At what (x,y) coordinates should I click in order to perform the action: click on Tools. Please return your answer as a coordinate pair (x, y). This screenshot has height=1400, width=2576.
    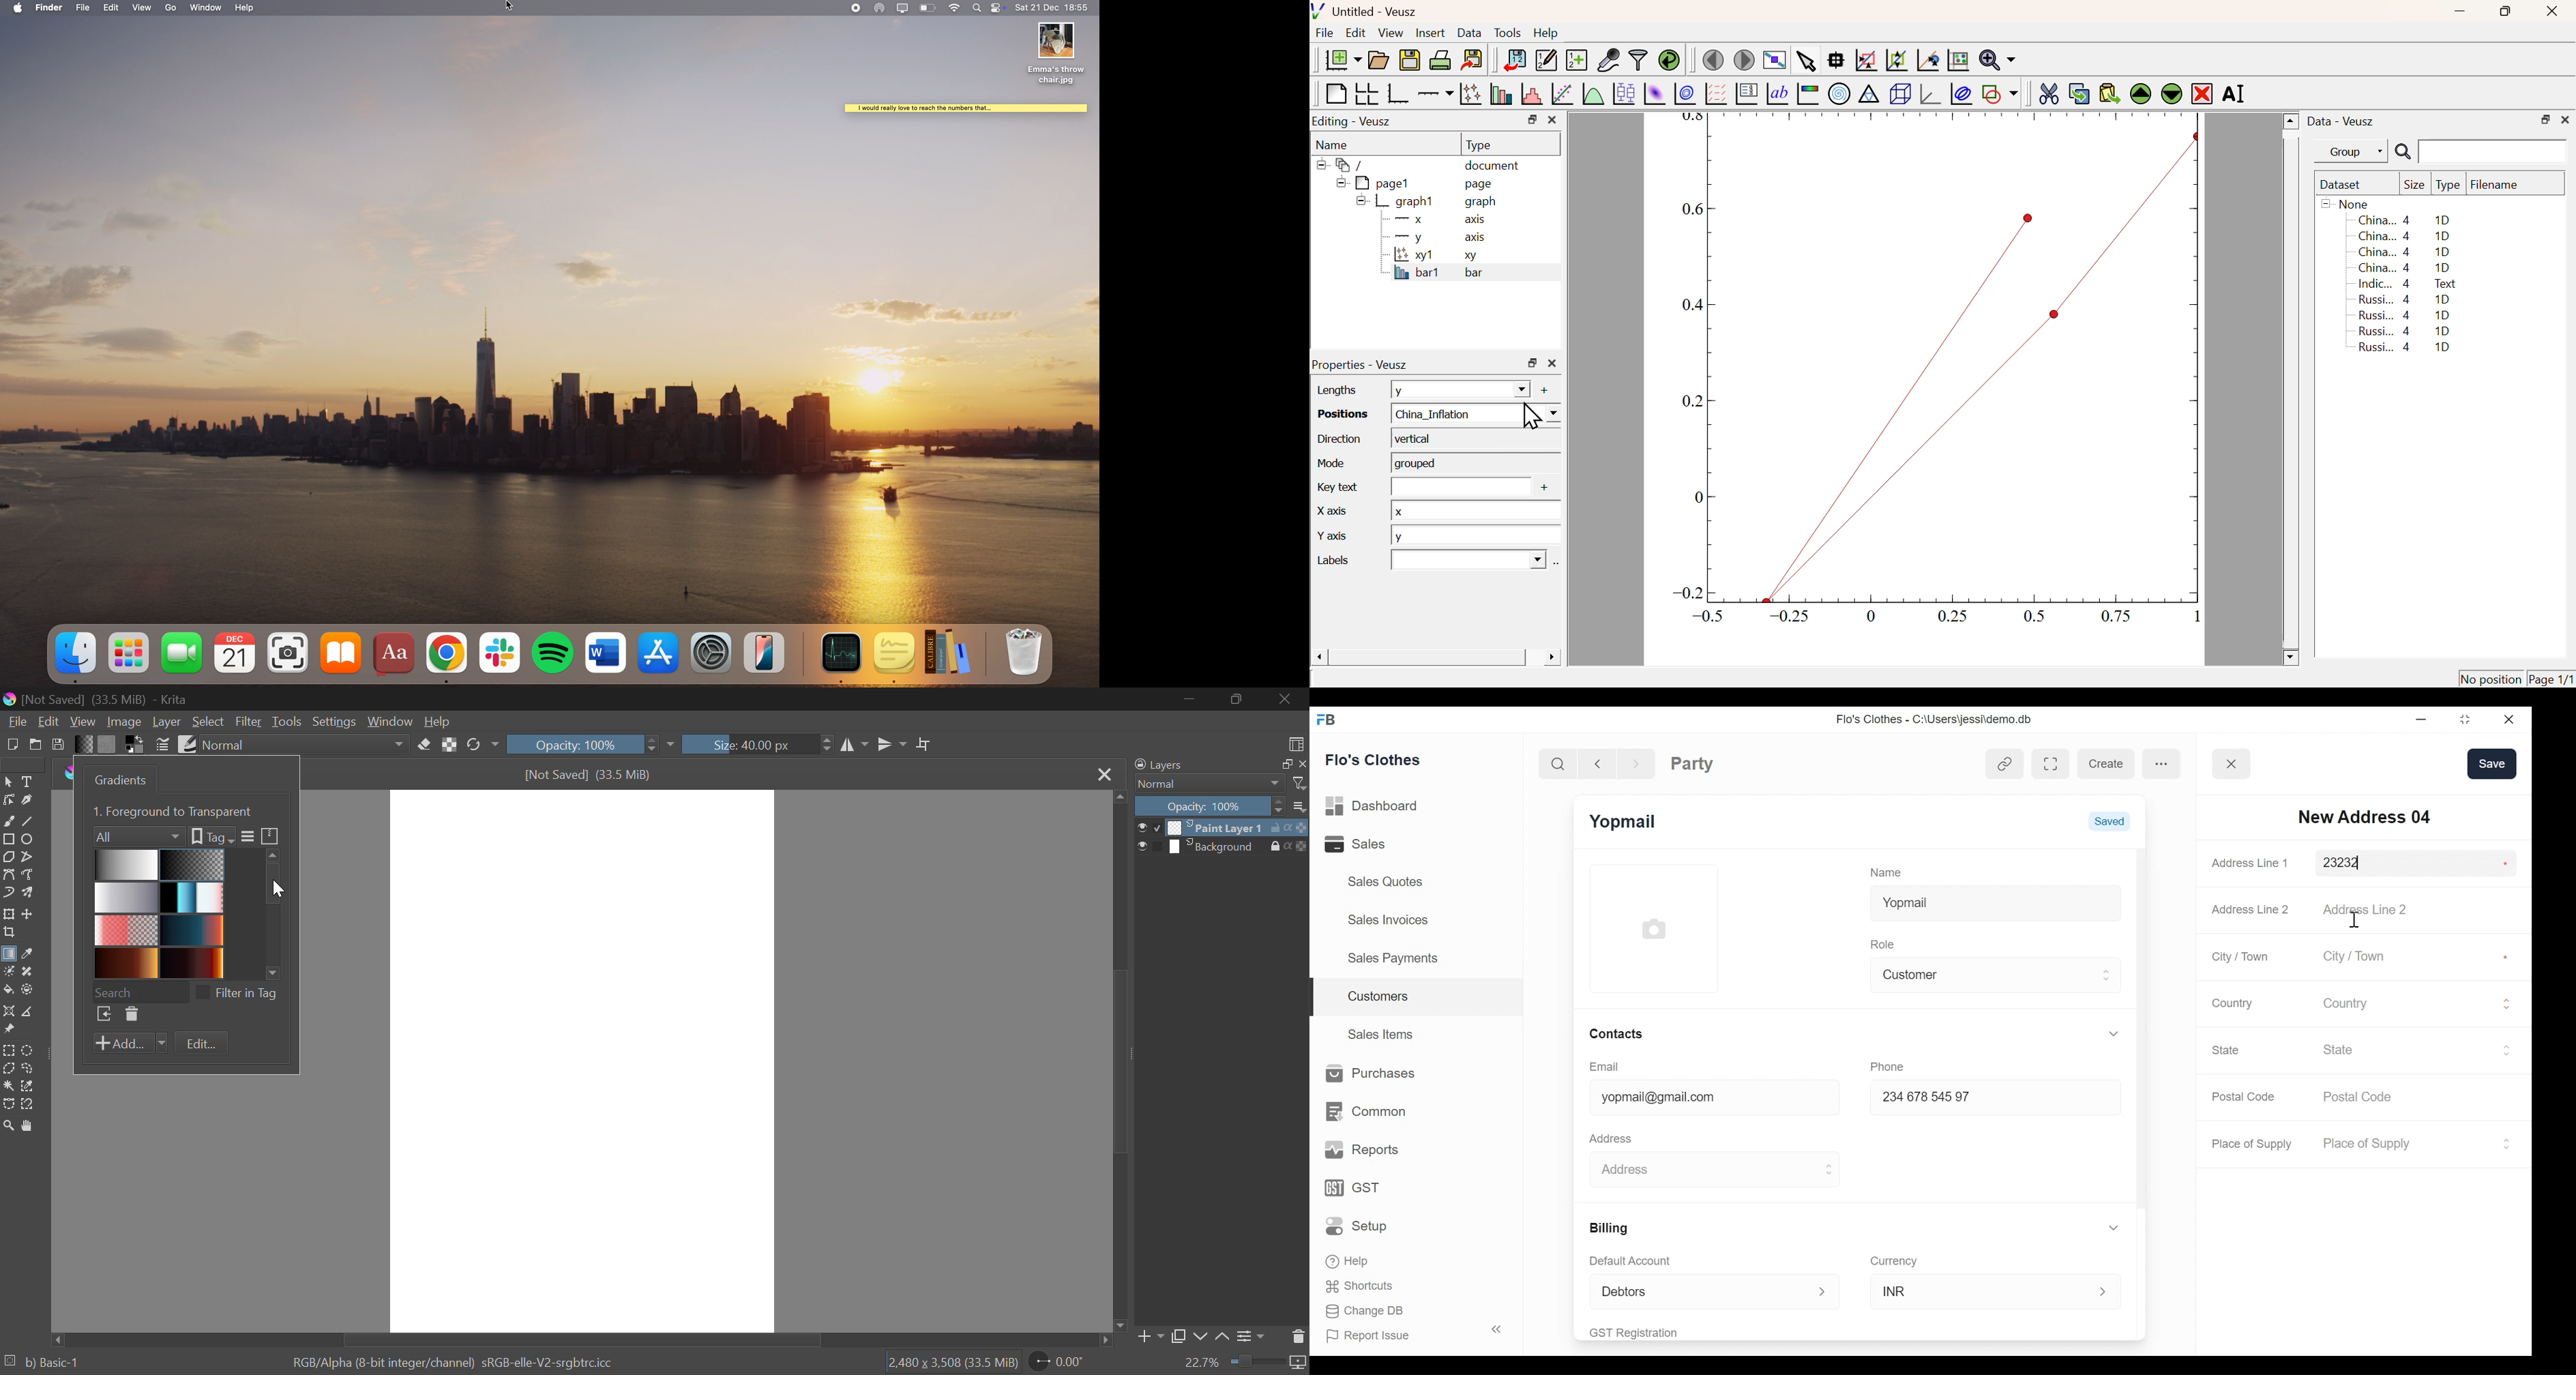
    Looking at the image, I should click on (286, 722).